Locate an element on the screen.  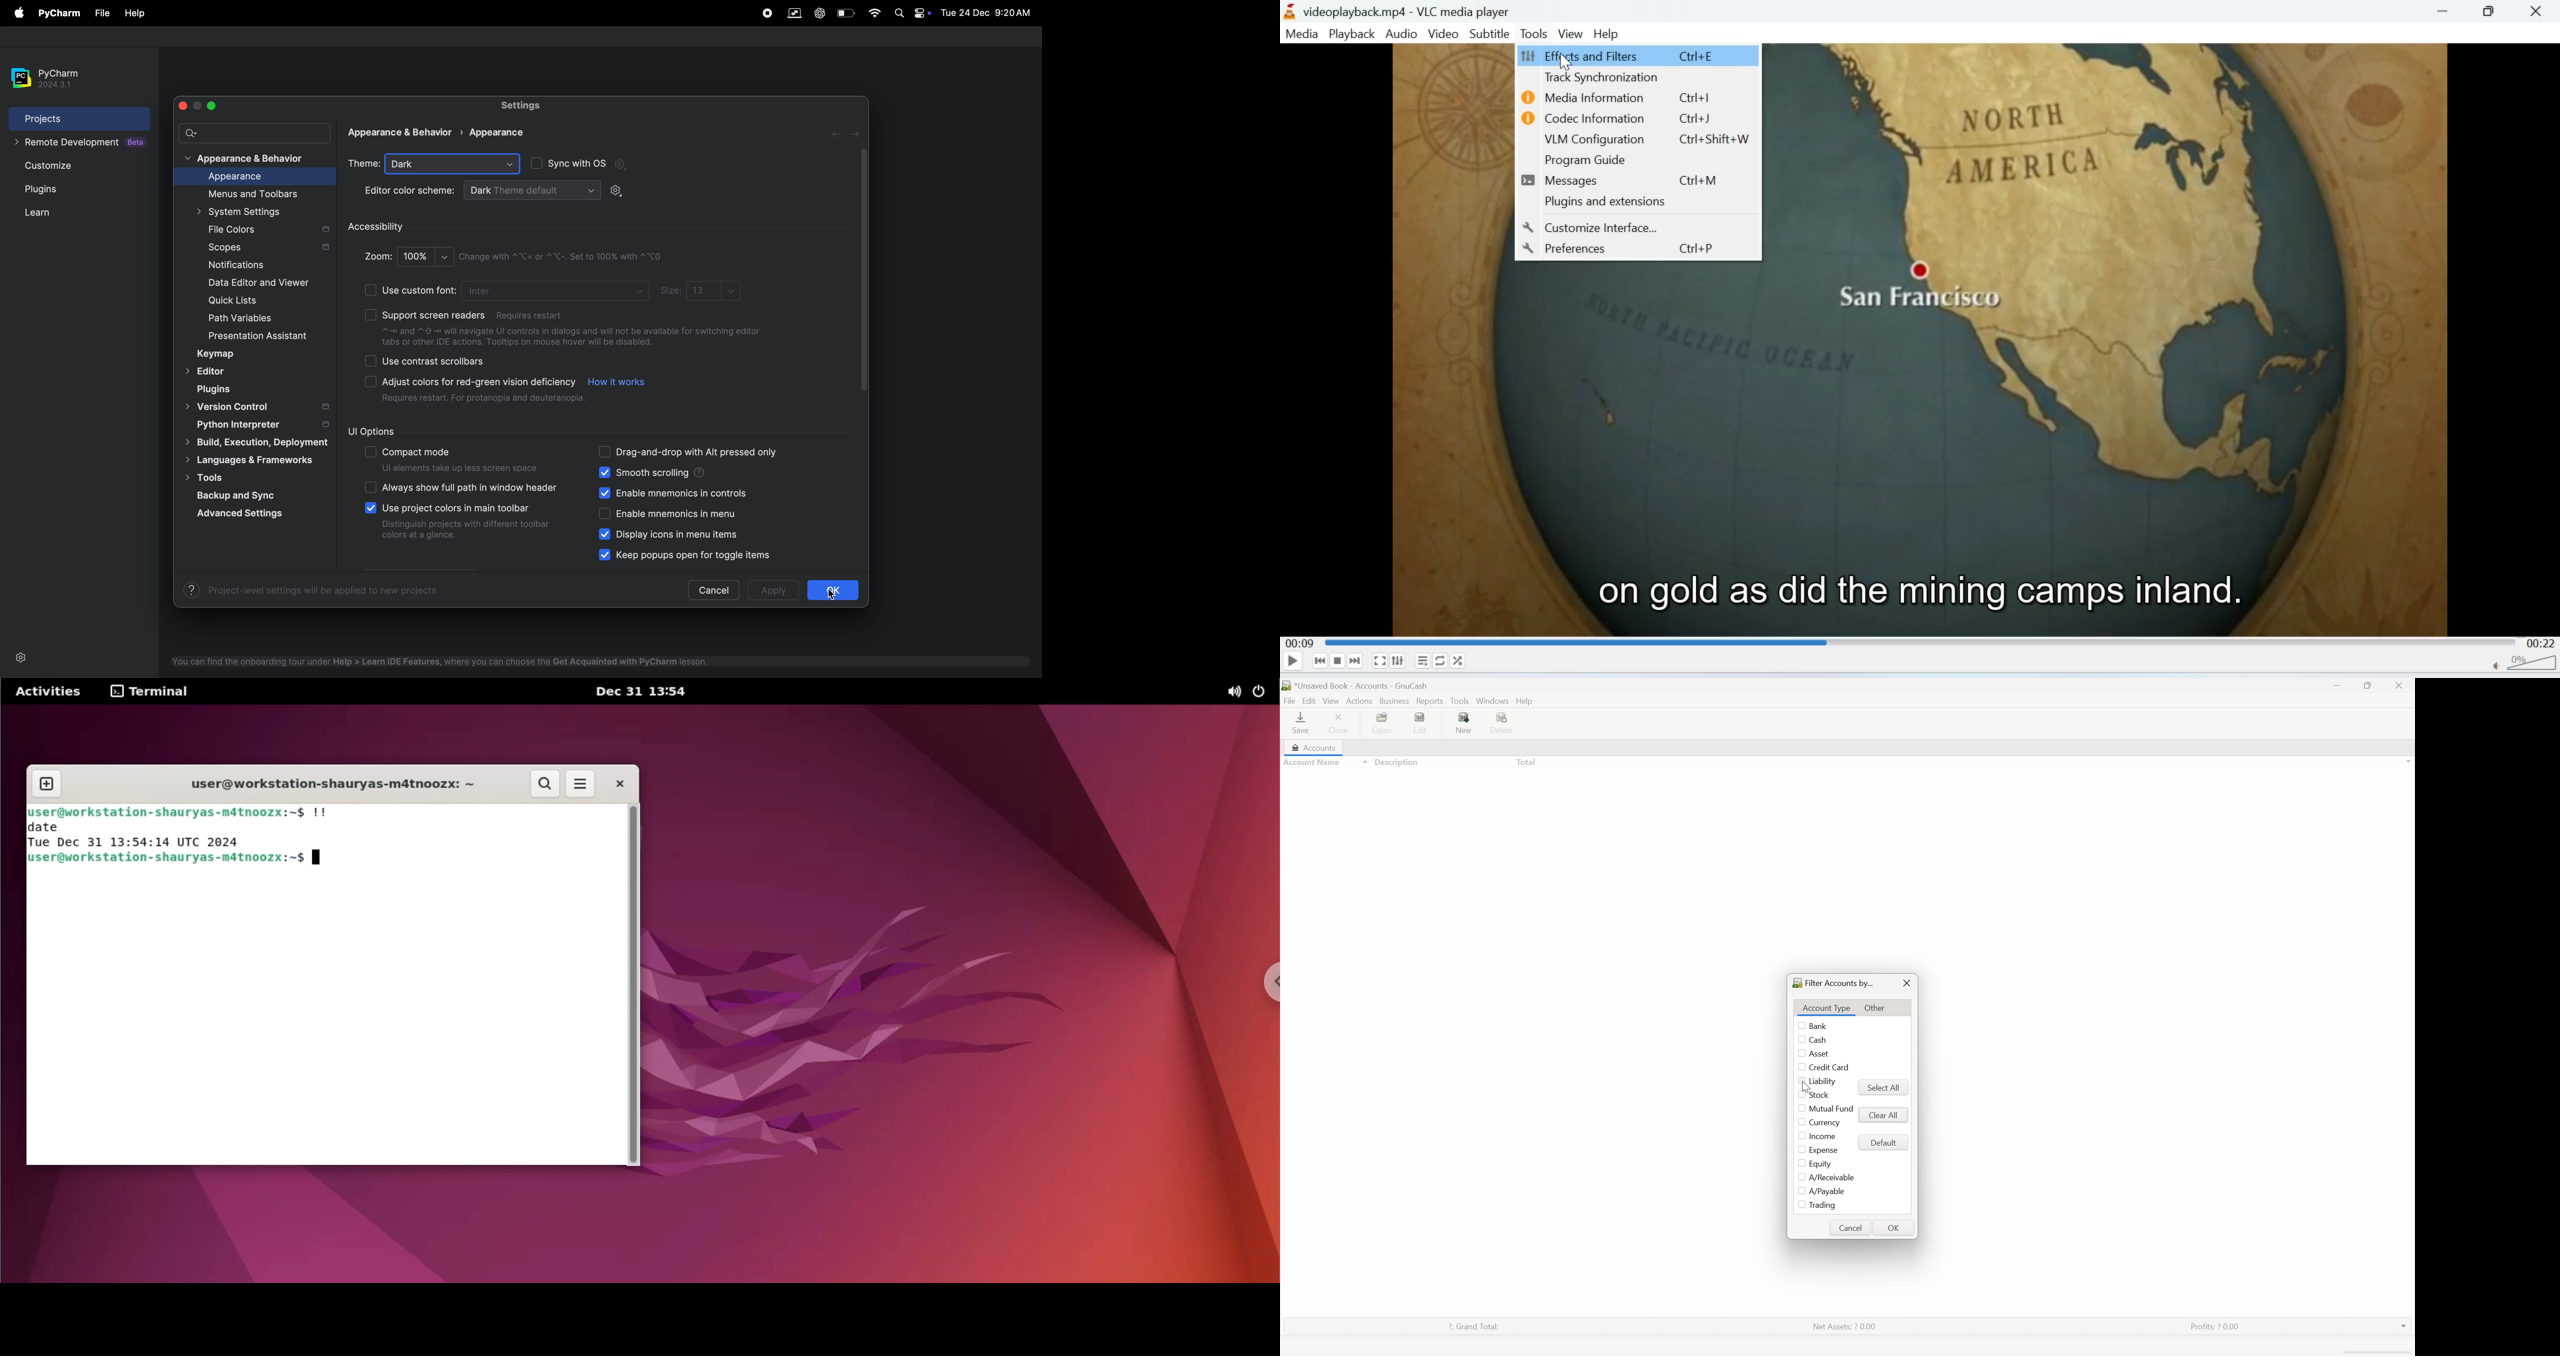
? 0.00 is located at coordinates (1527, 774).